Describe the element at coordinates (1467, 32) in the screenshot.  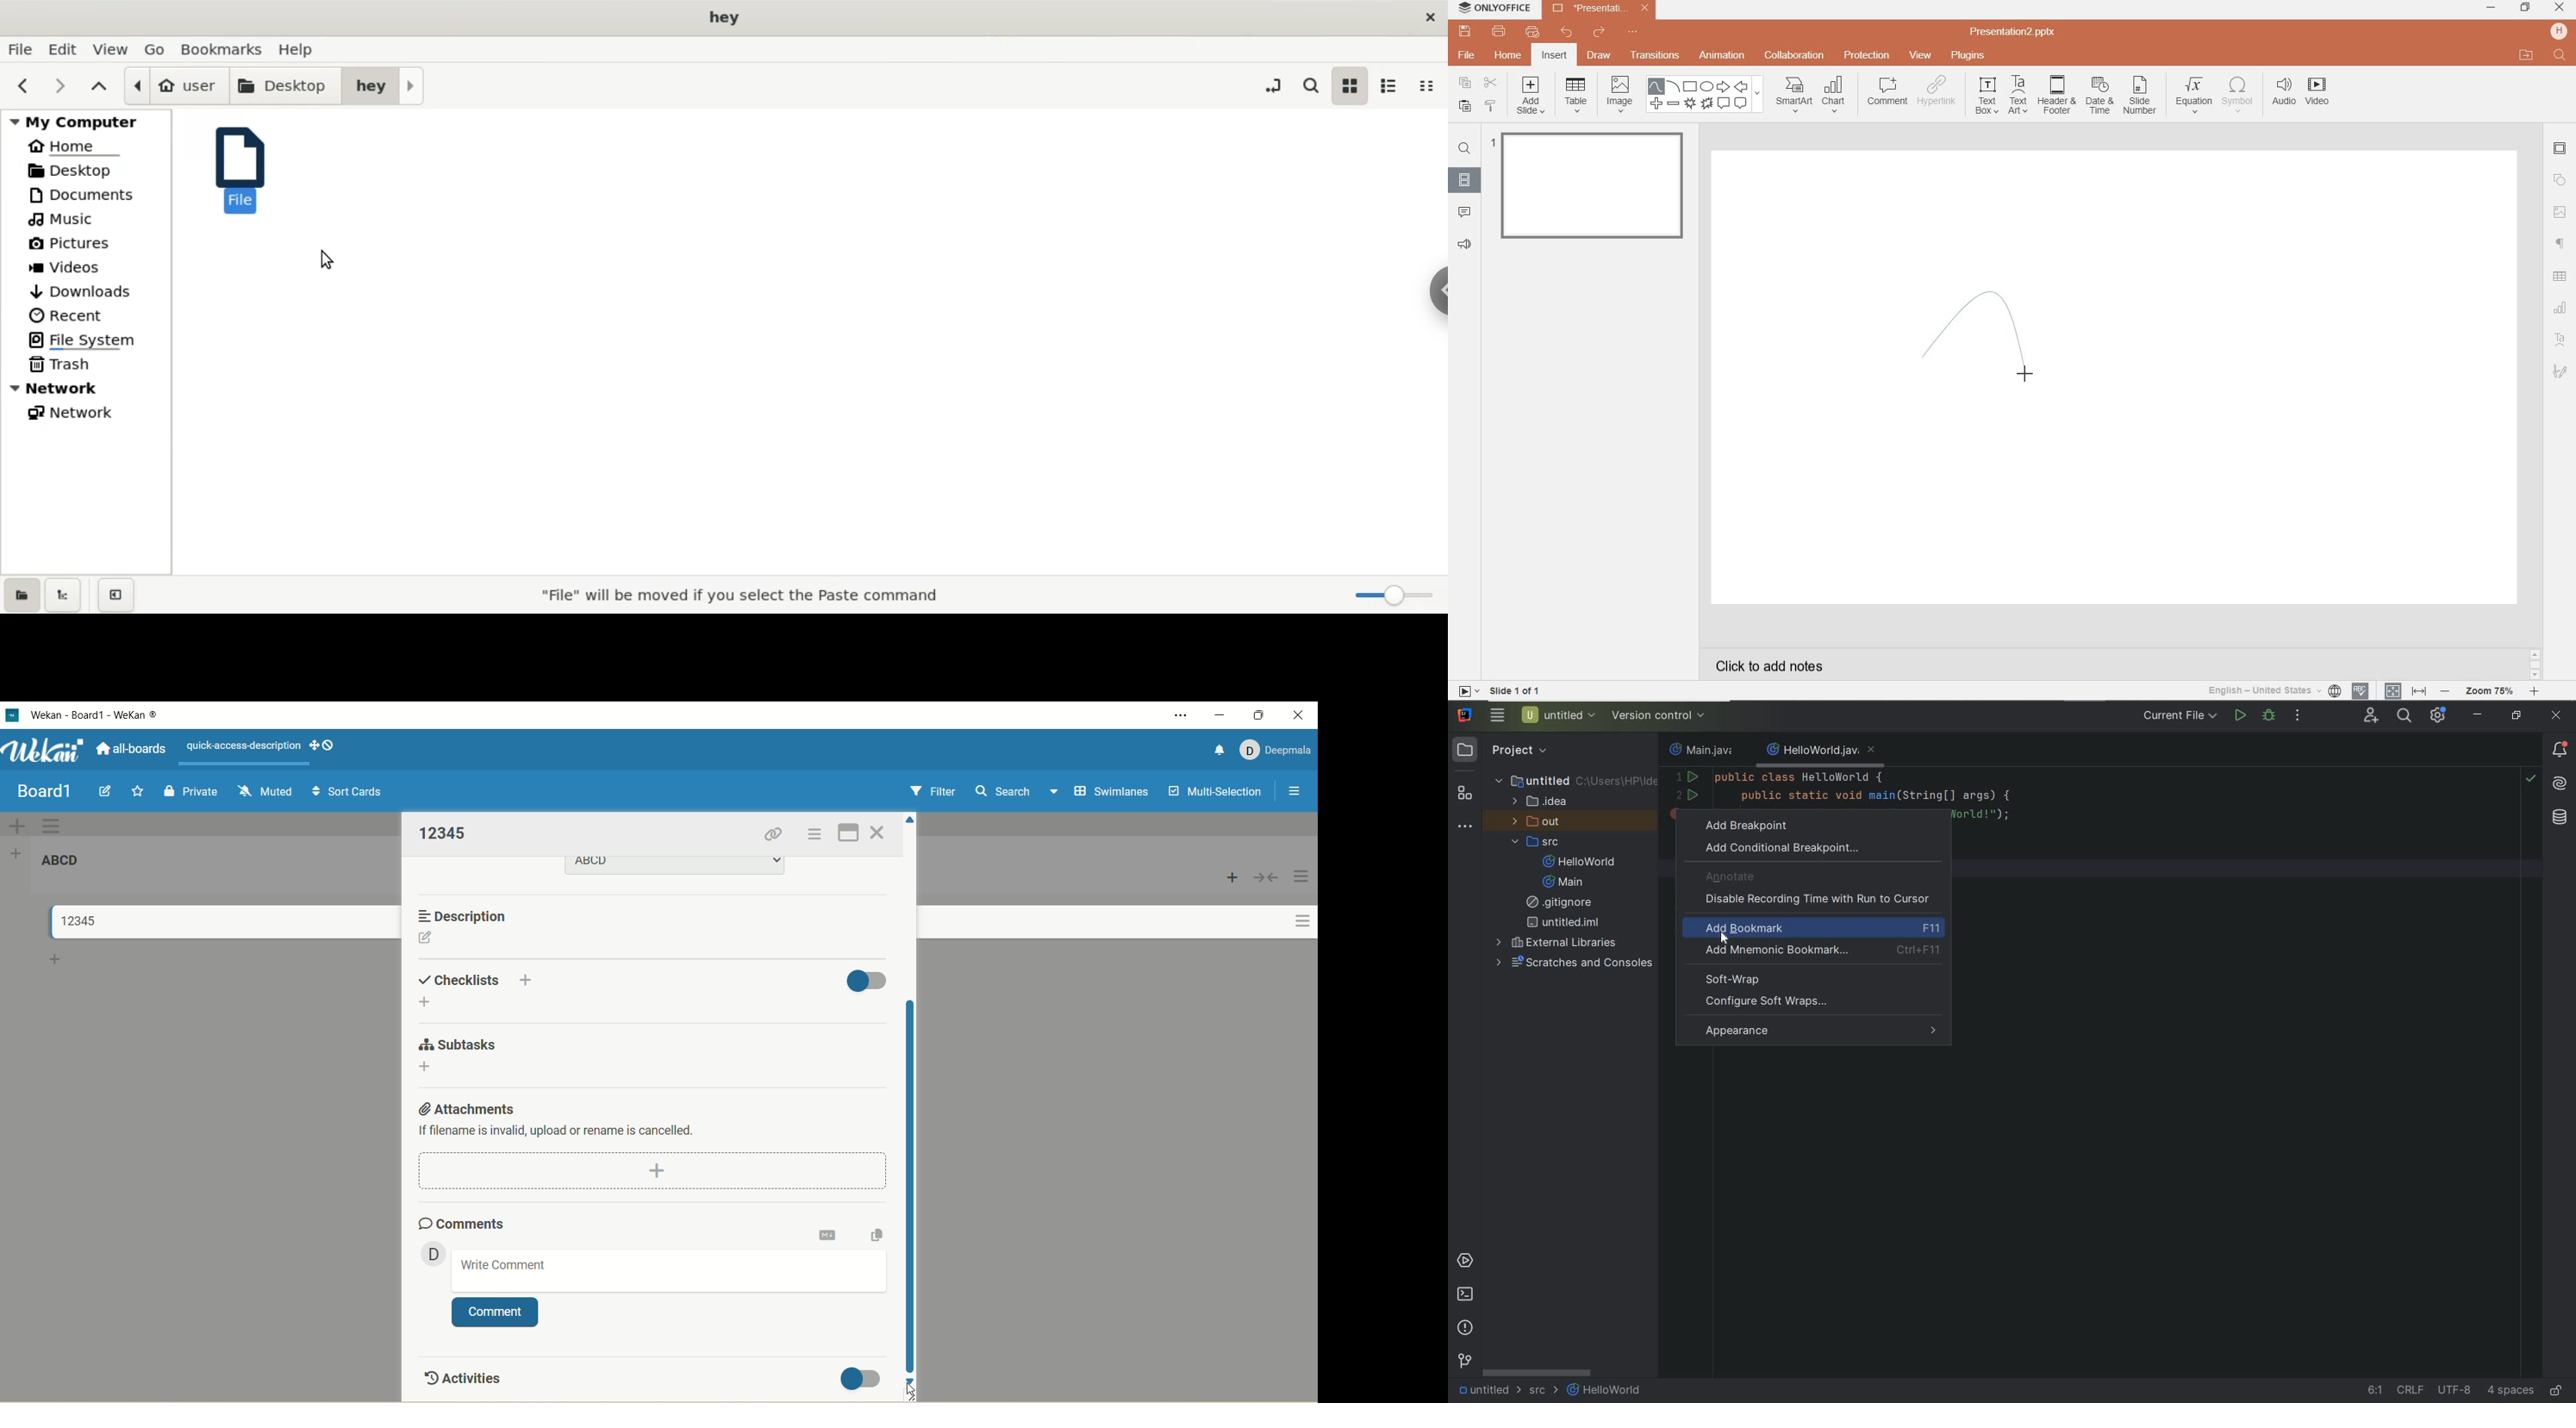
I see `SAVE` at that location.